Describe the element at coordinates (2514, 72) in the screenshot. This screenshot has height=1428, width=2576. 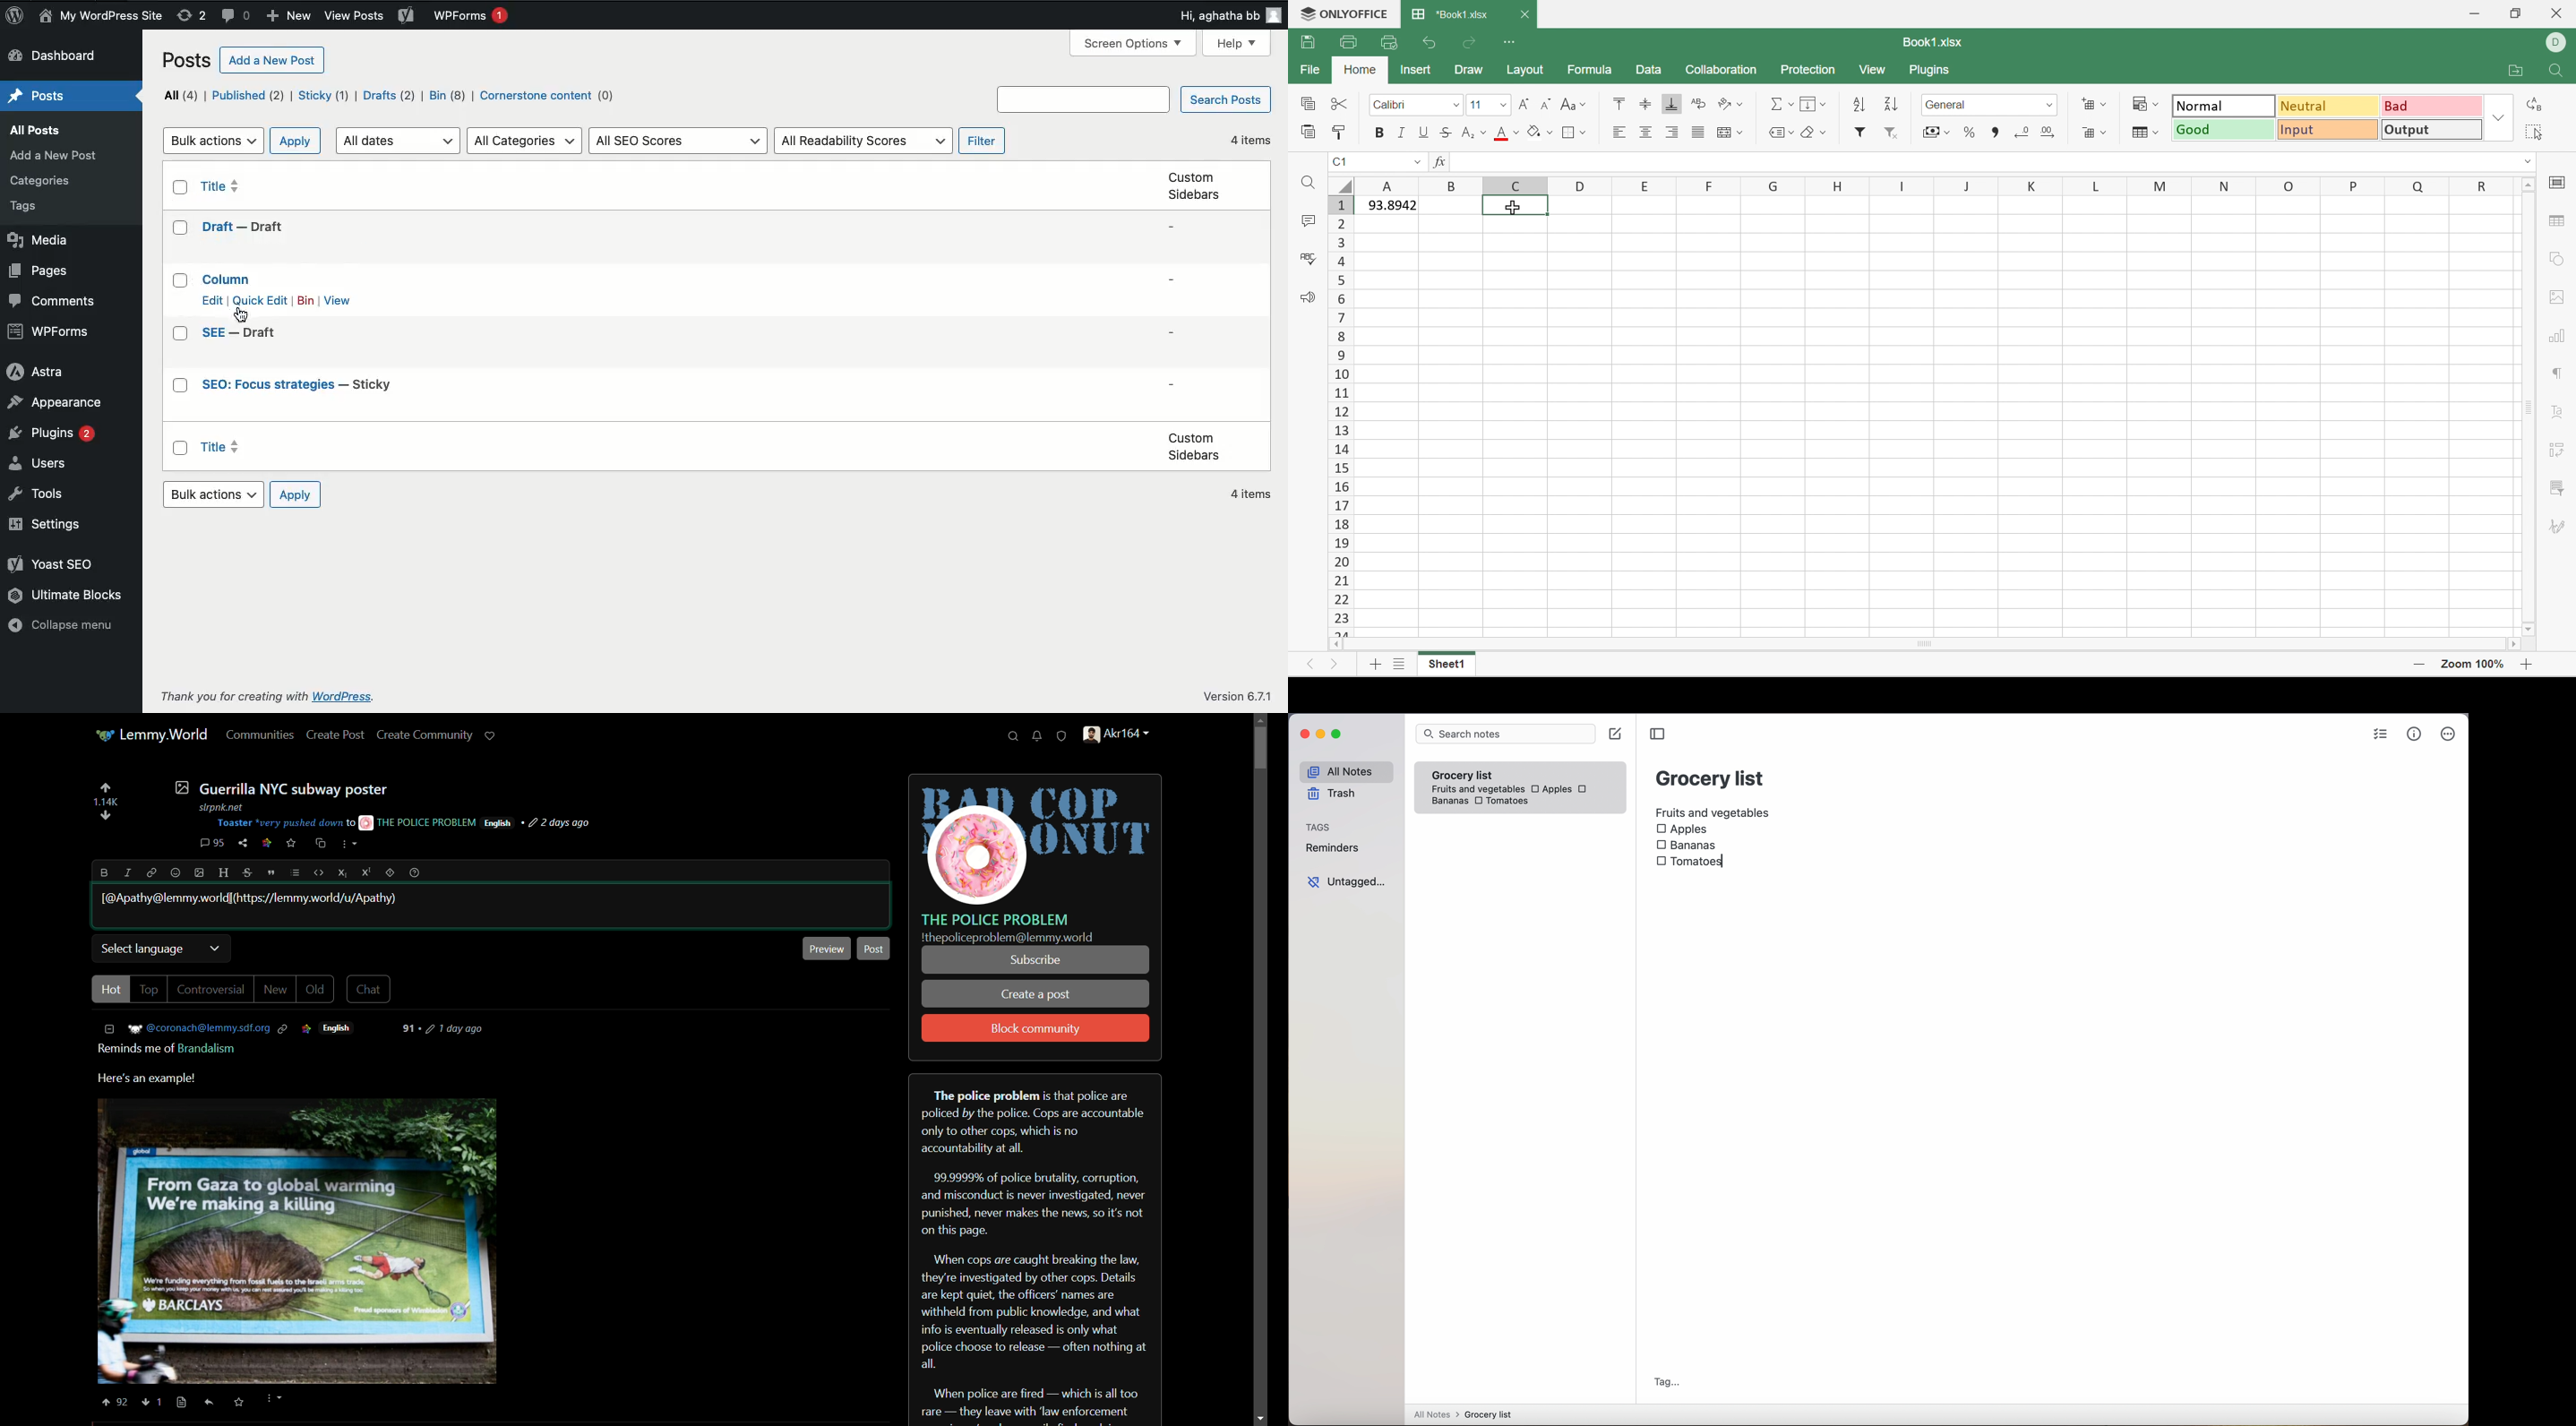
I see `Open file location` at that location.